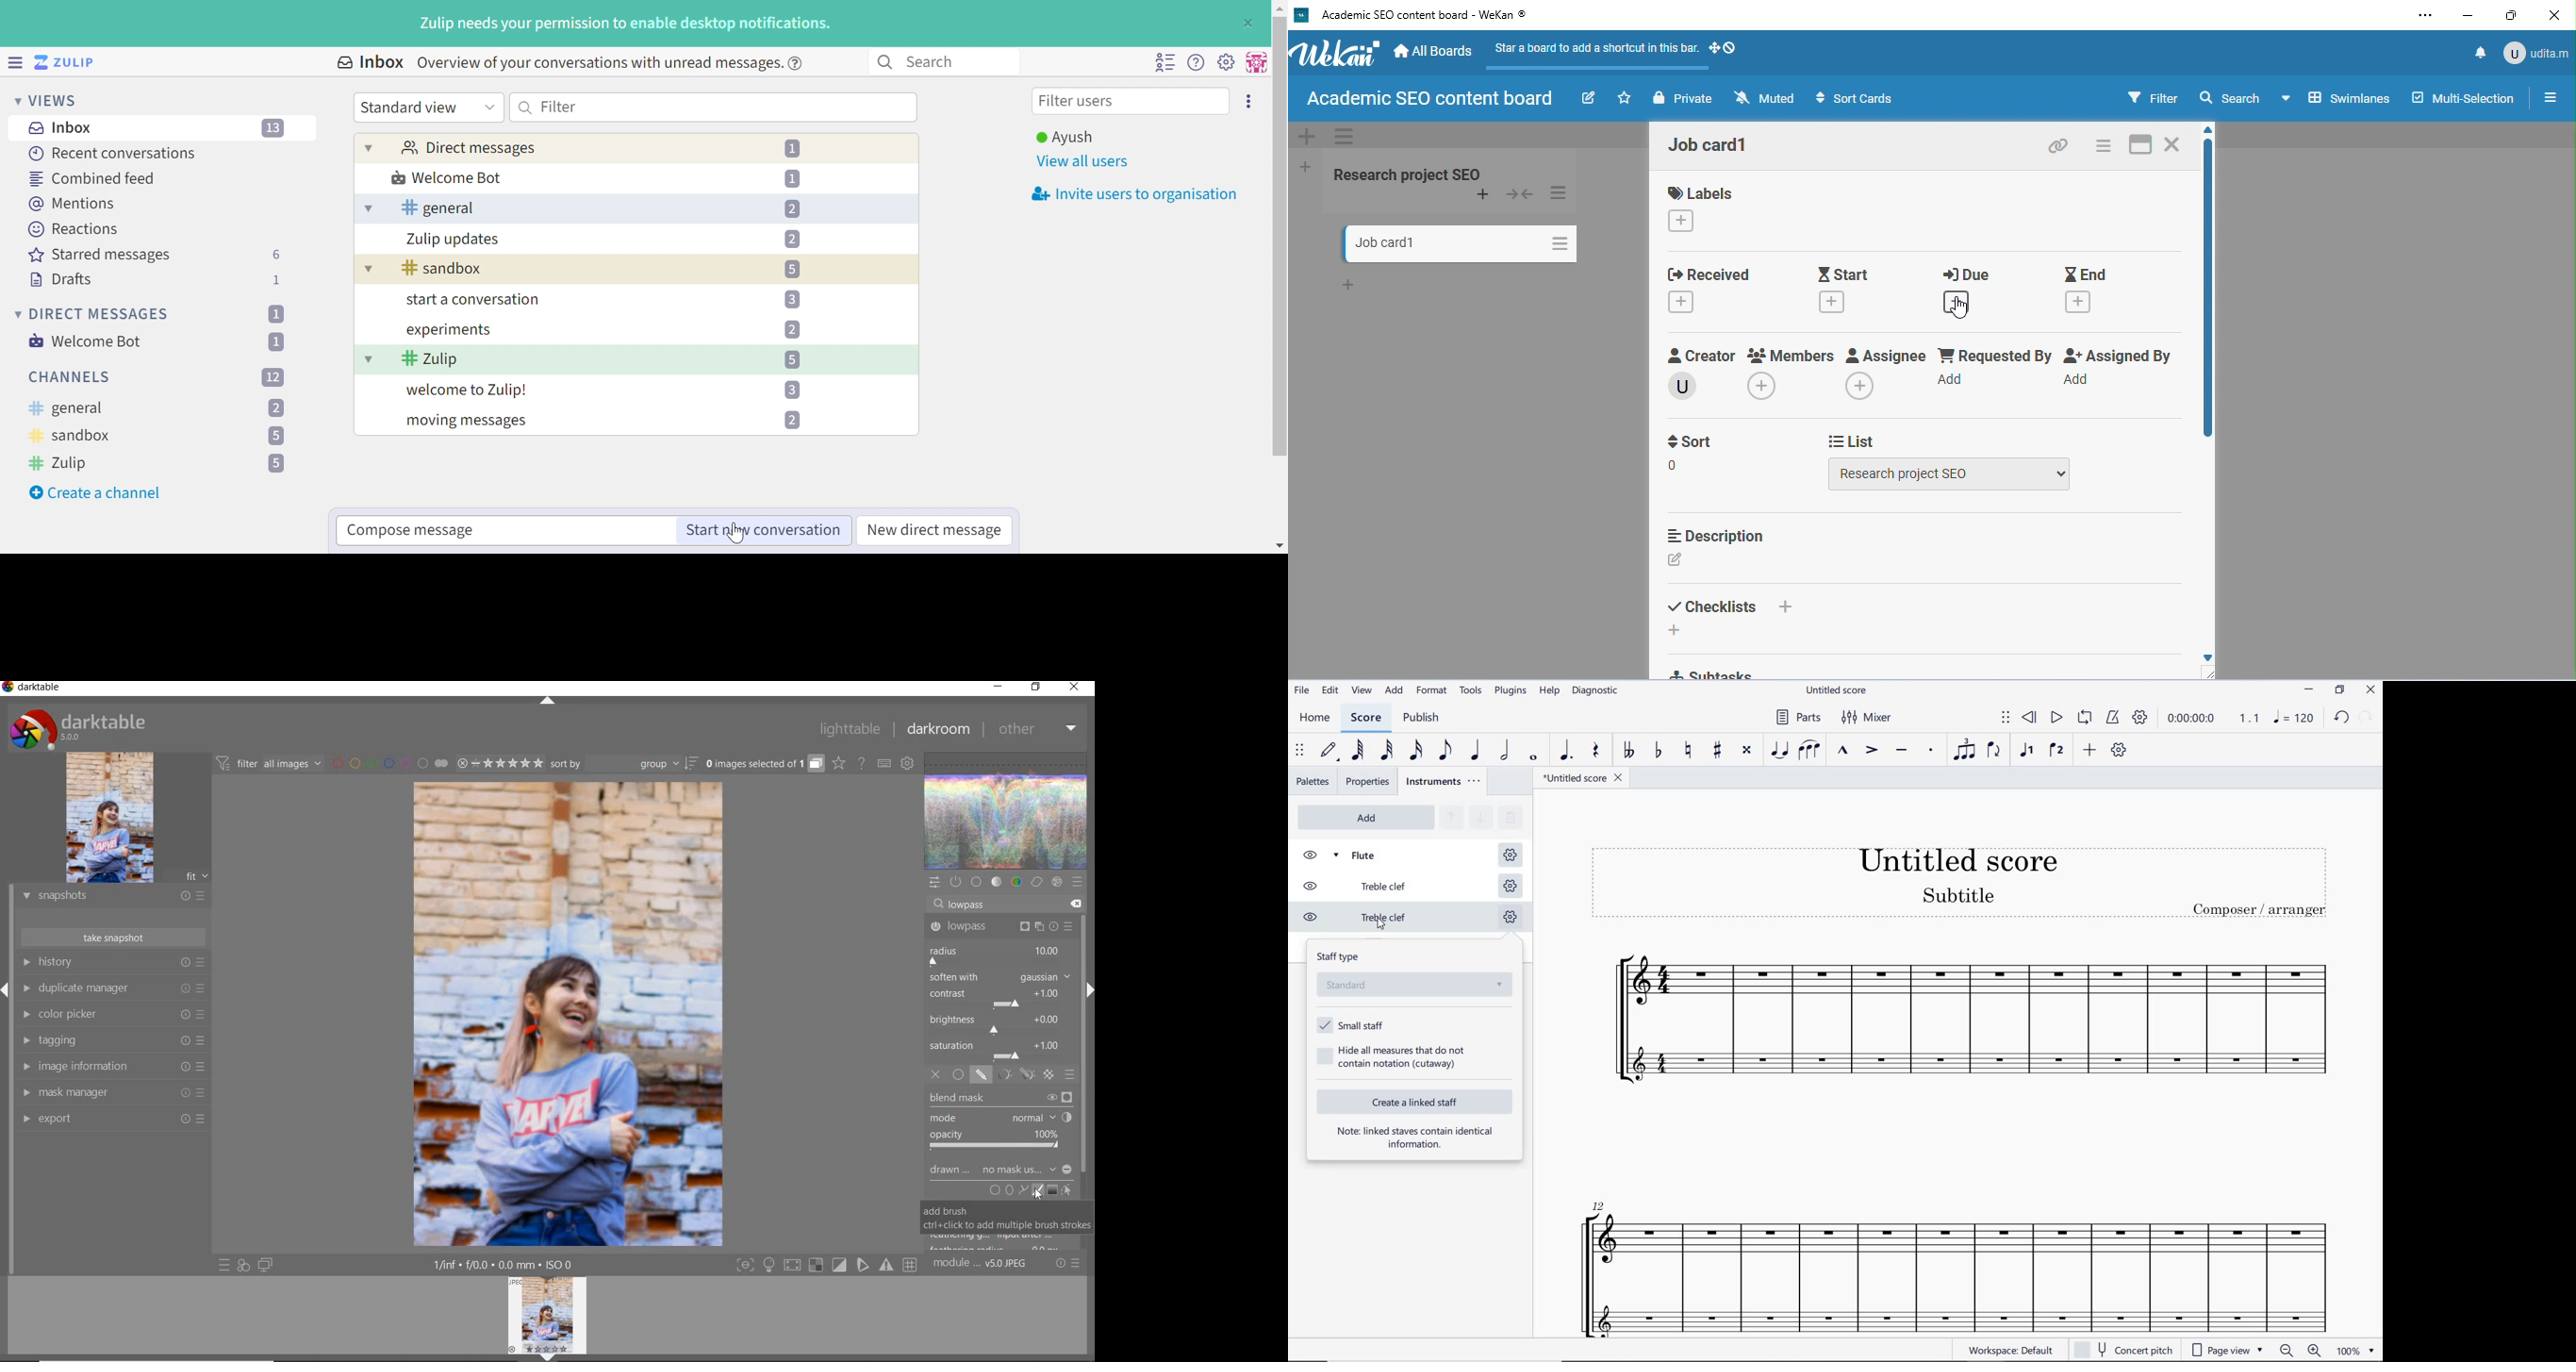 The image size is (2576, 1372). Describe the element at coordinates (447, 331) in the screenshot. I see `experiments` at that location.